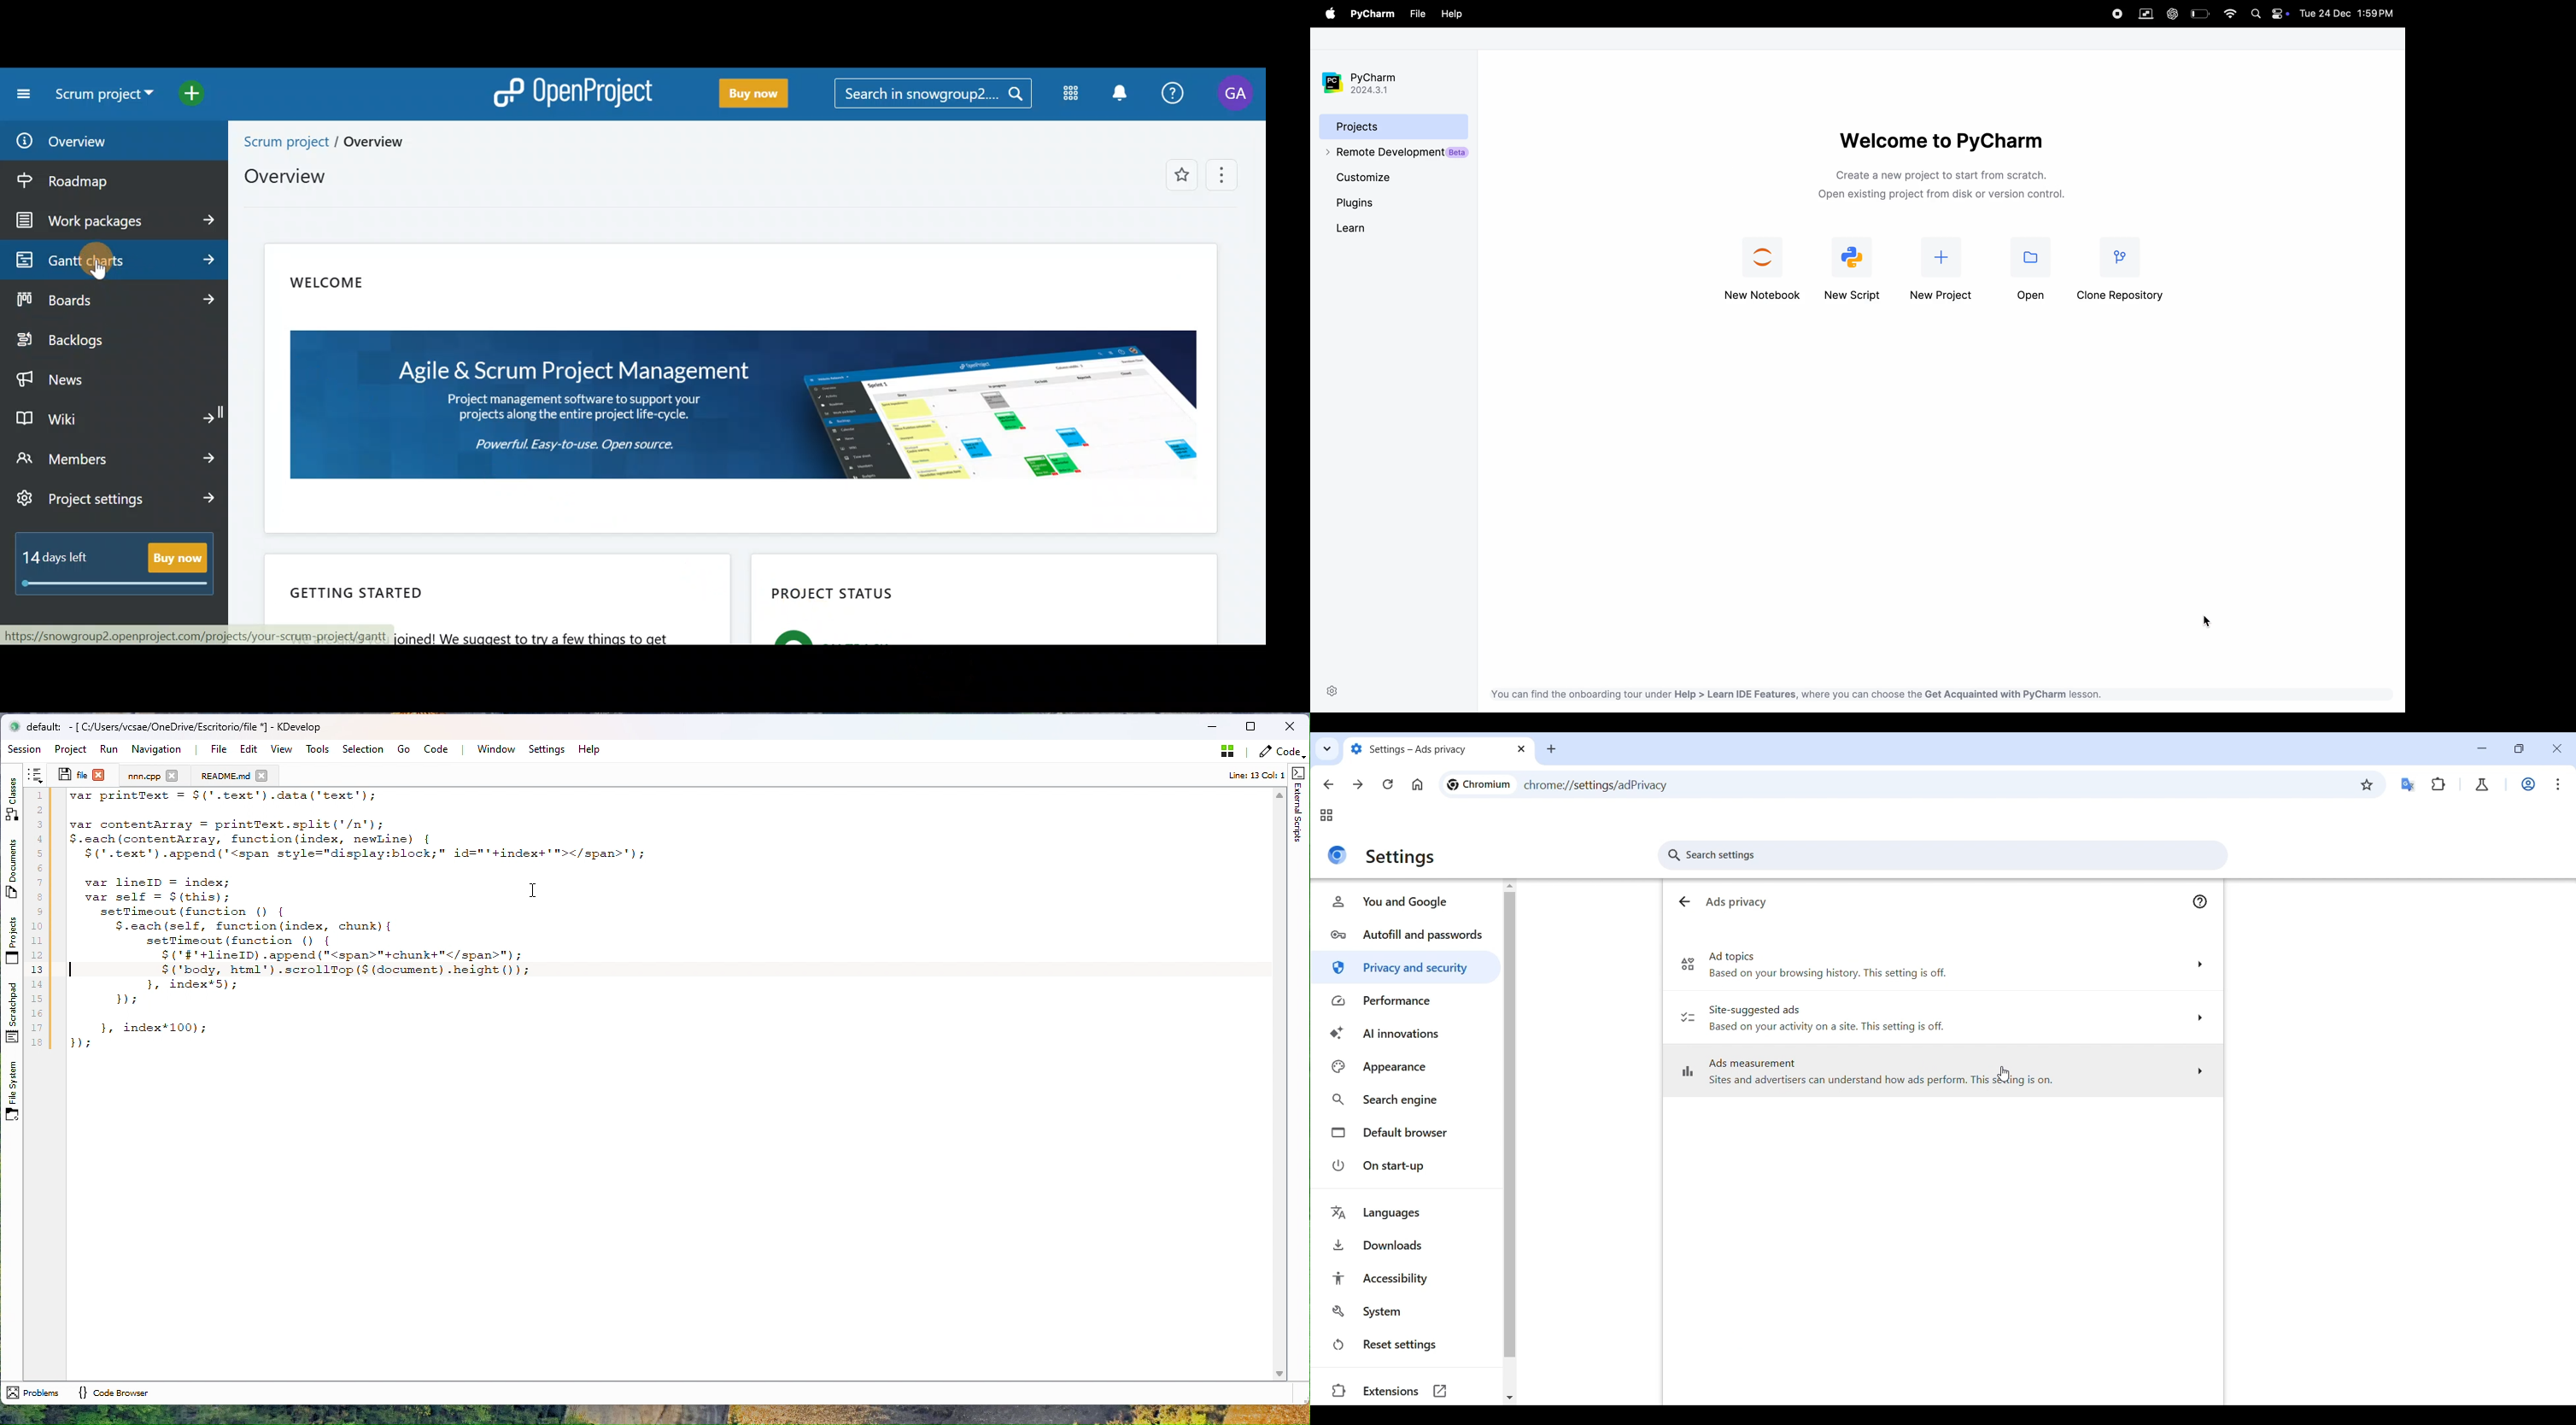 The height and width of the screenshot is (1428, 2576). What do you see at coordinates (1409, 1213) in the screenshot?
I see `Languages` at bounding box center [1409, 1213].